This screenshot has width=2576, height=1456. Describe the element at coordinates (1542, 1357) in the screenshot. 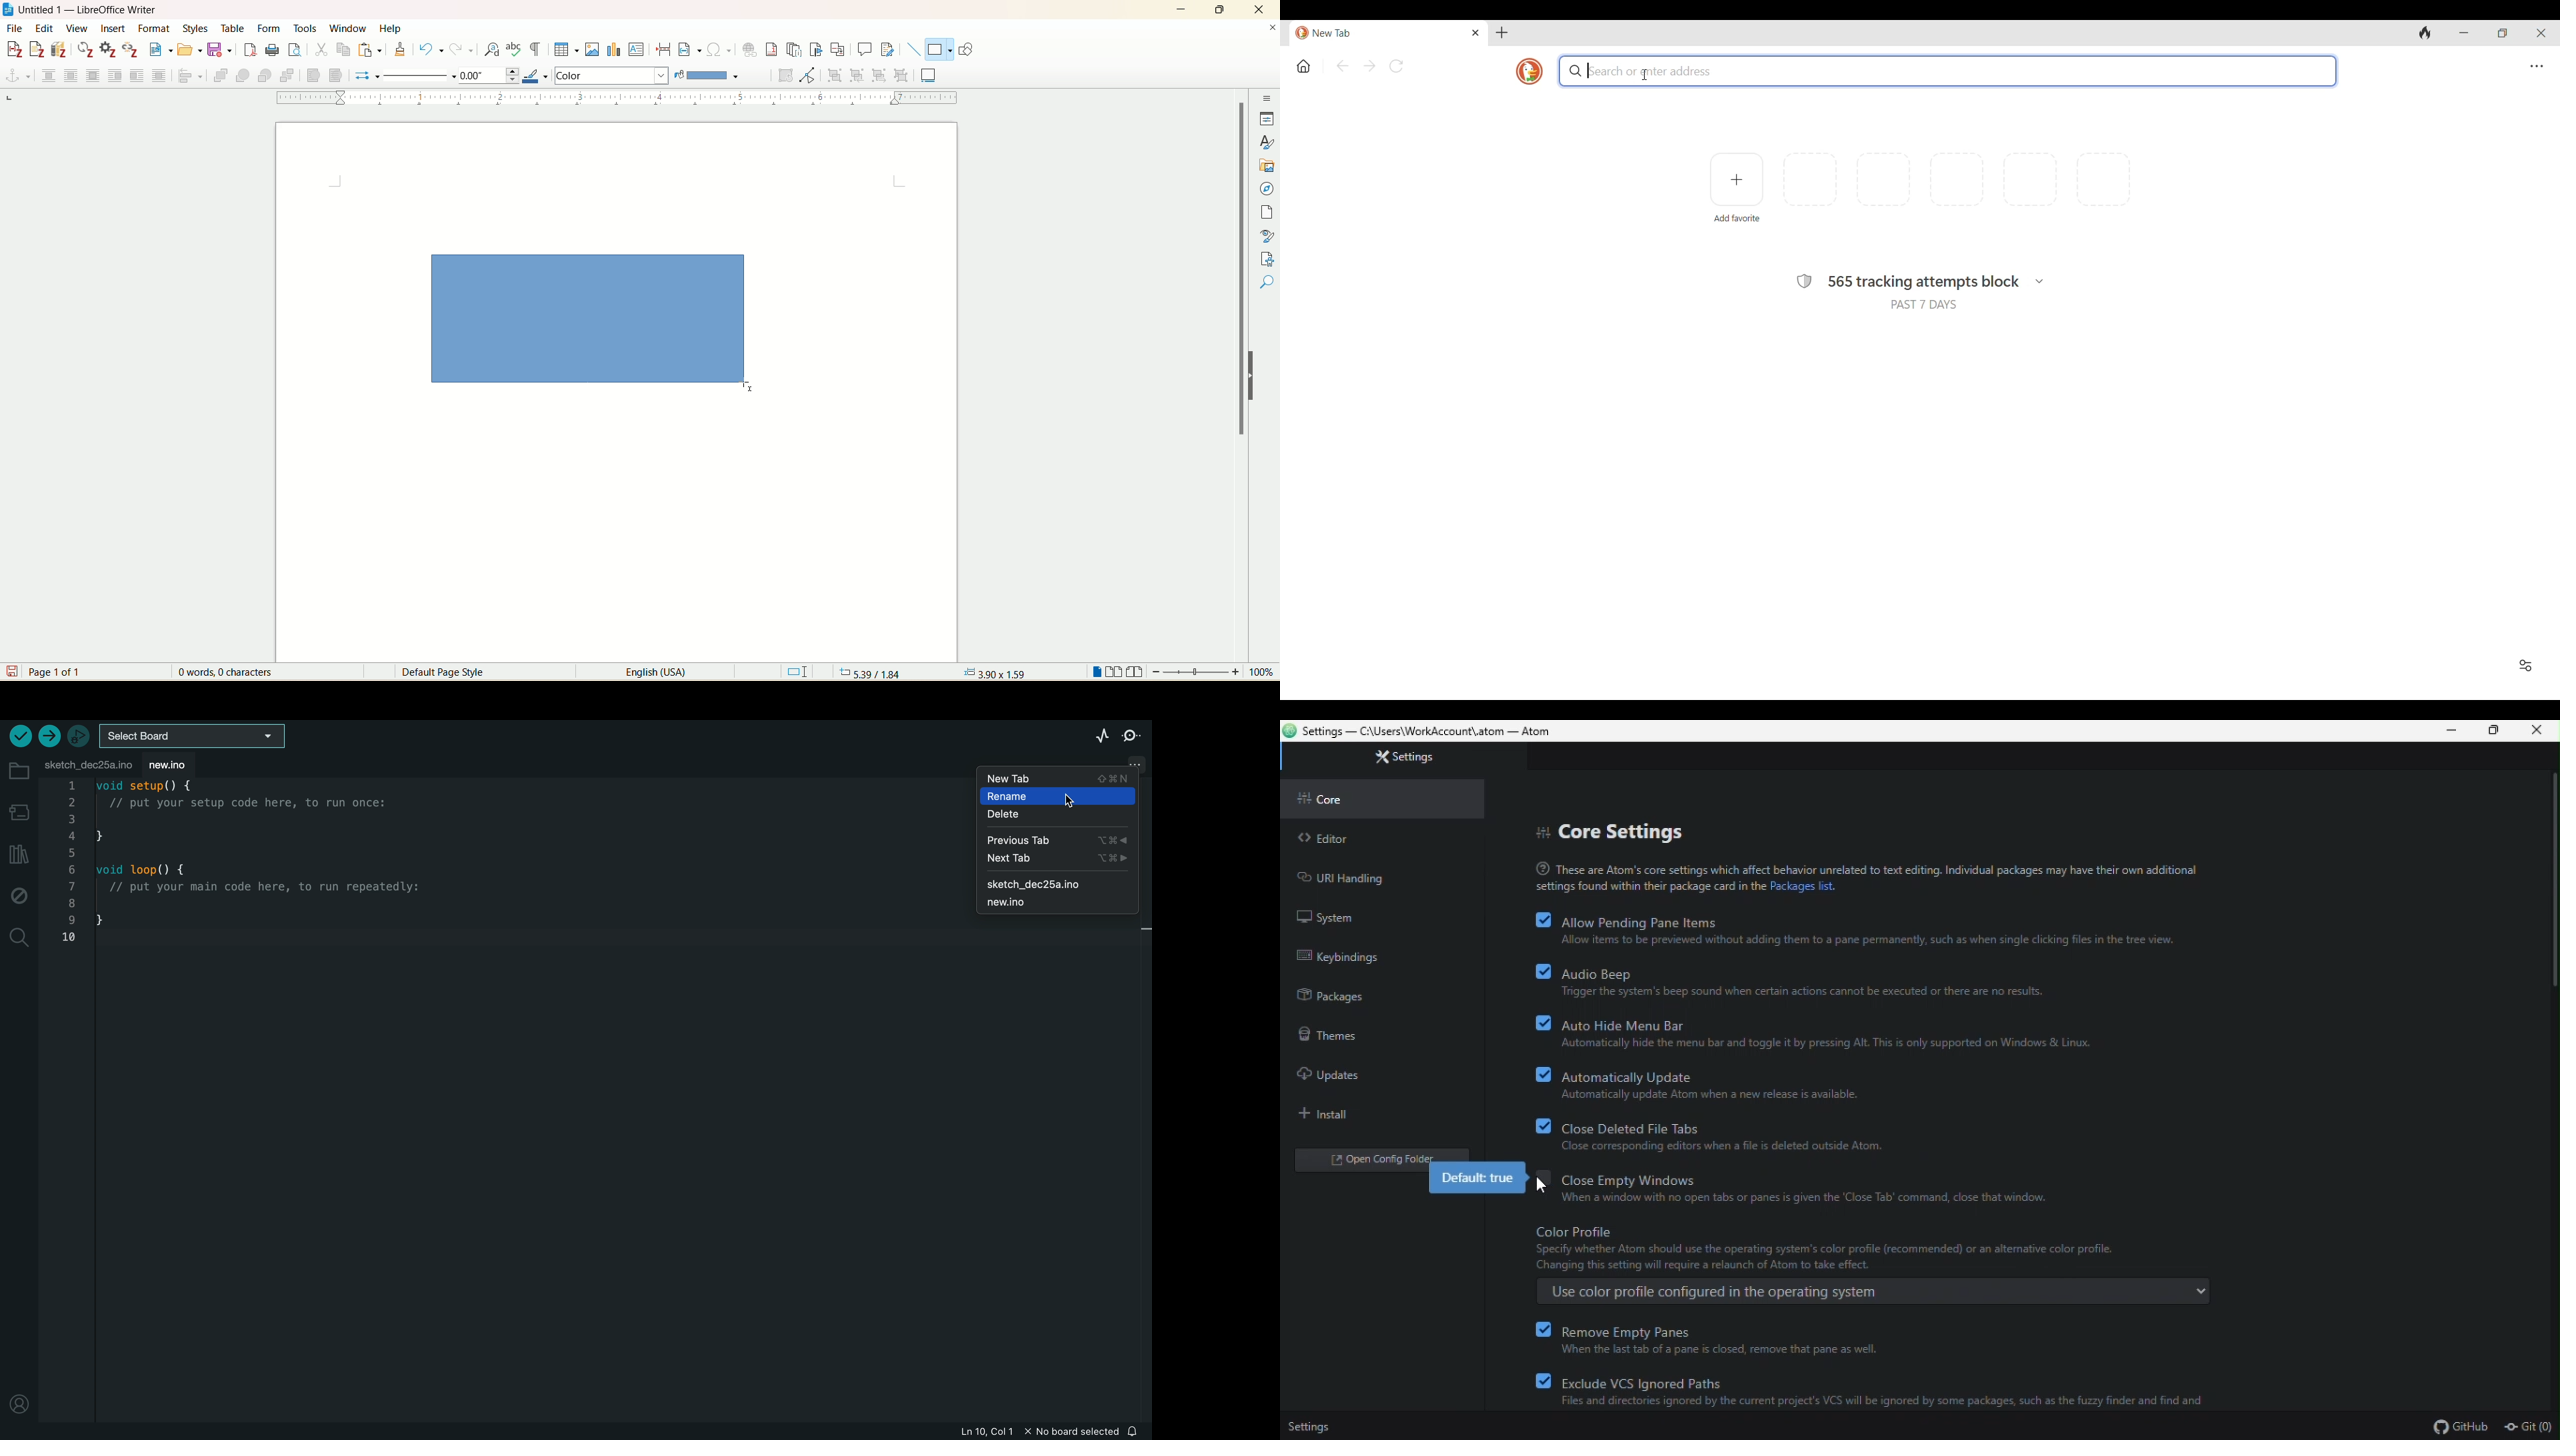

I see `checkbox` at that location.